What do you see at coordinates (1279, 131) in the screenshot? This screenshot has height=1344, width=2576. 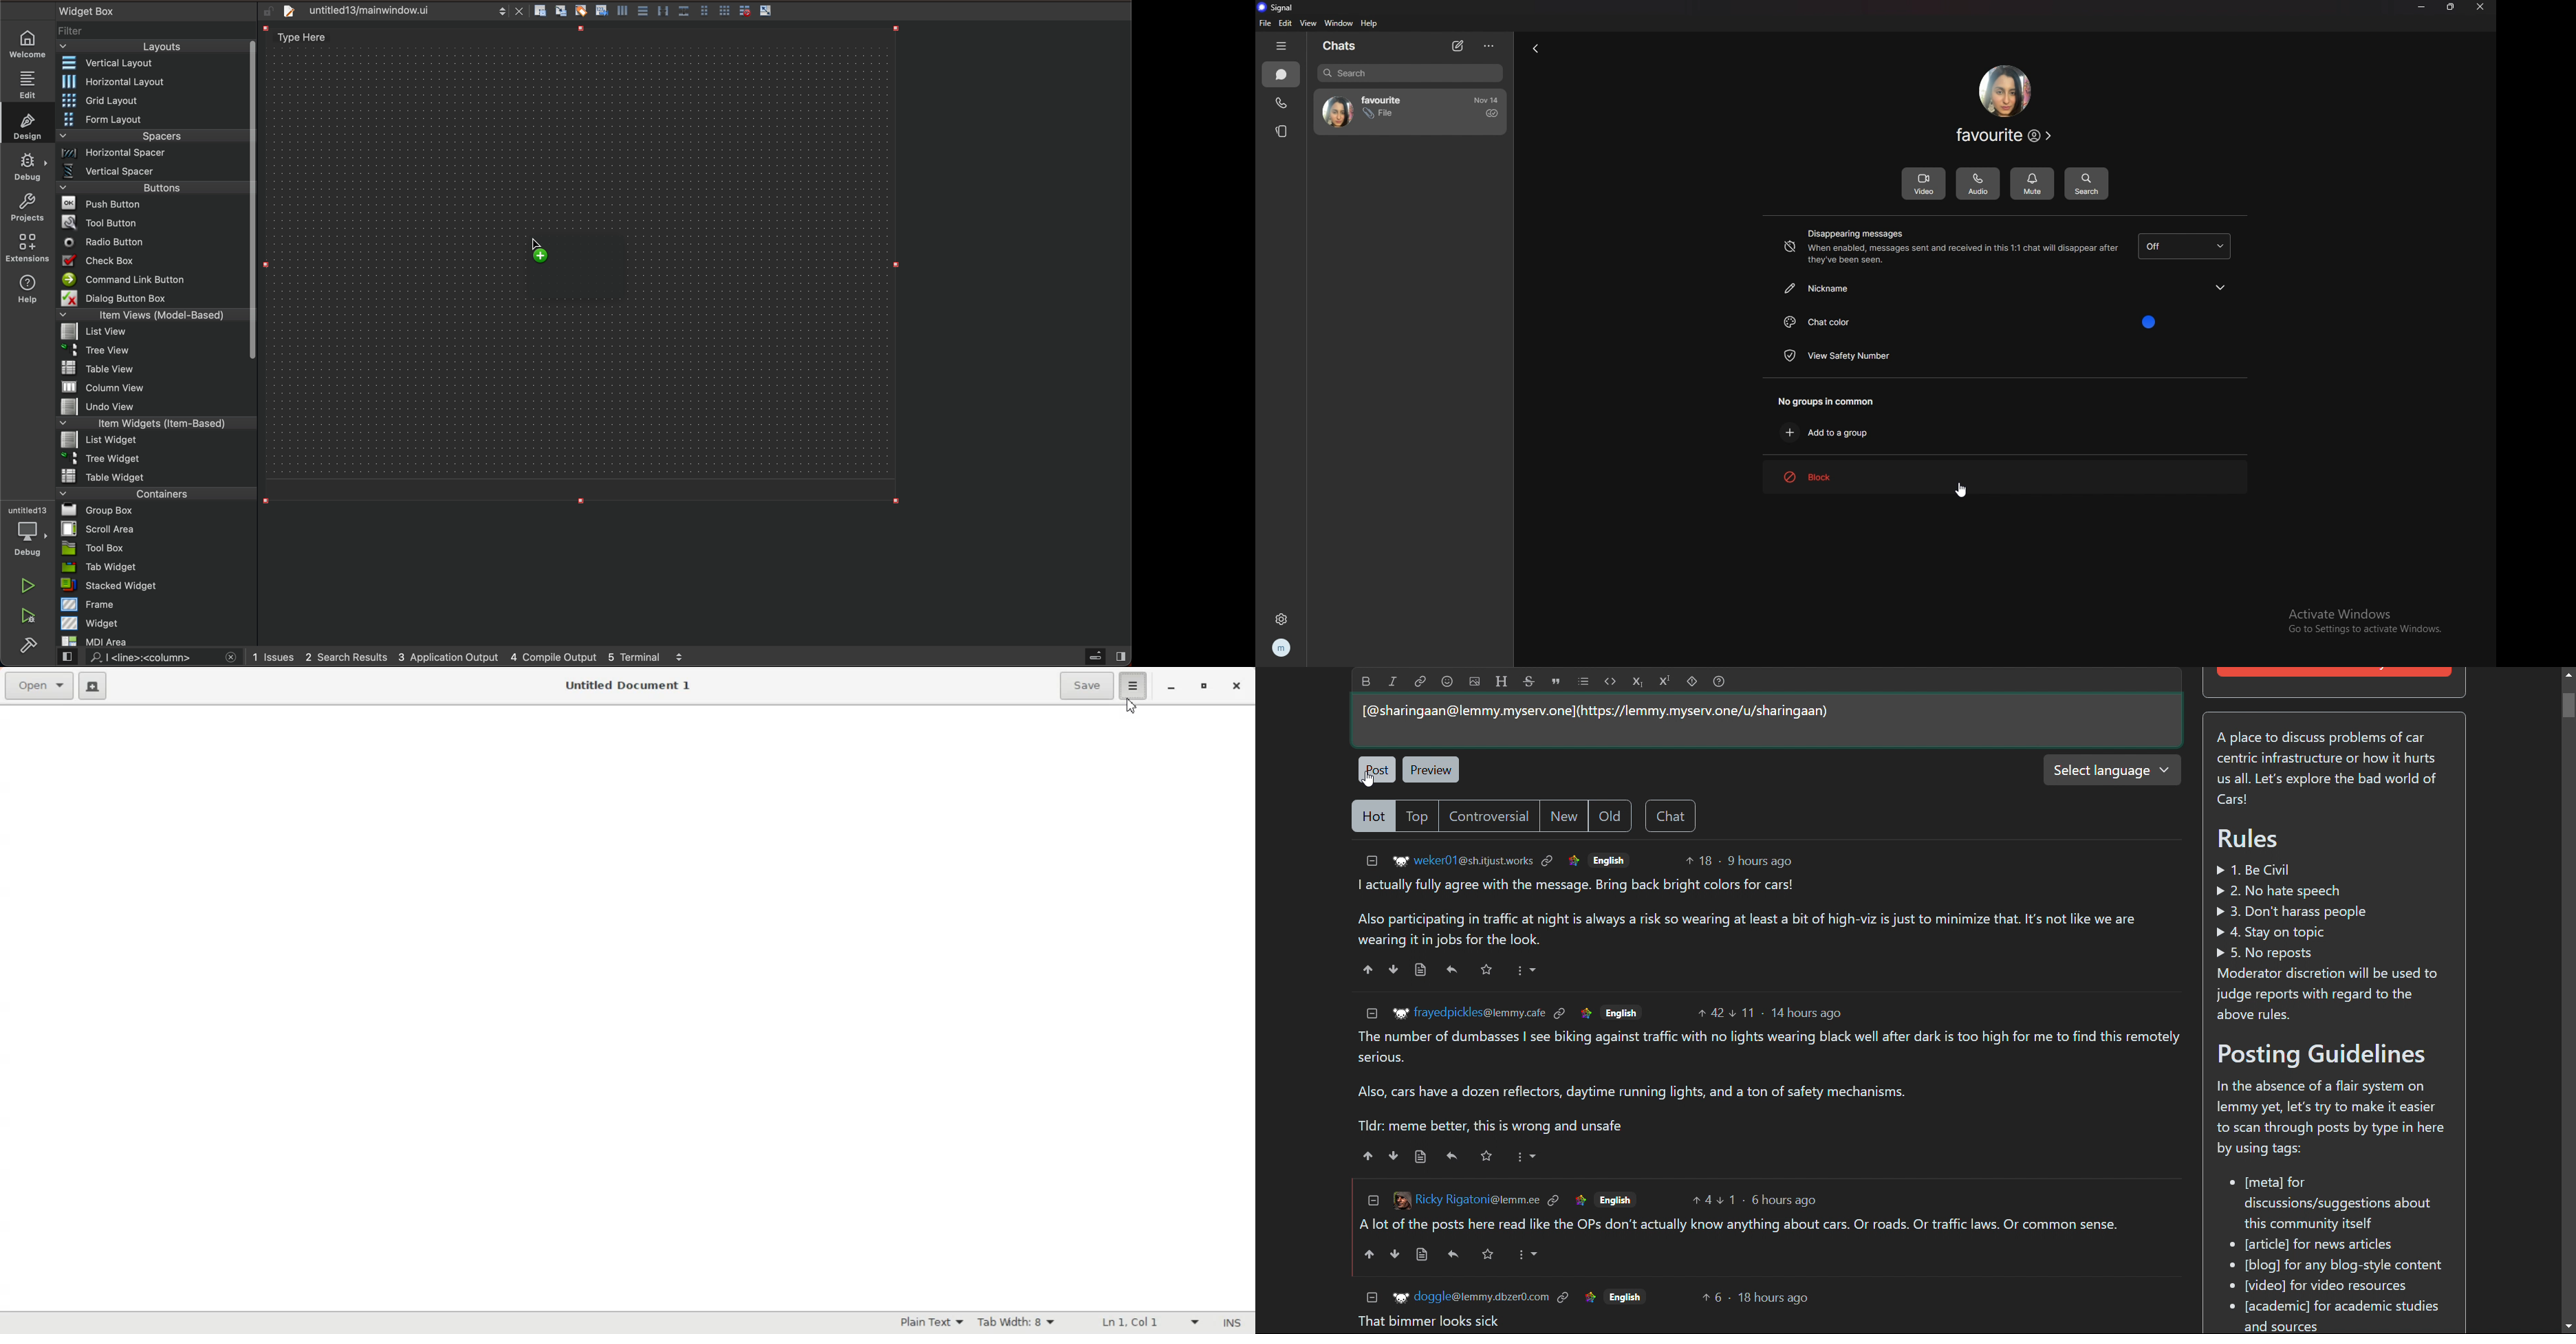 I see `stories` at bounding box center [1279, 131].